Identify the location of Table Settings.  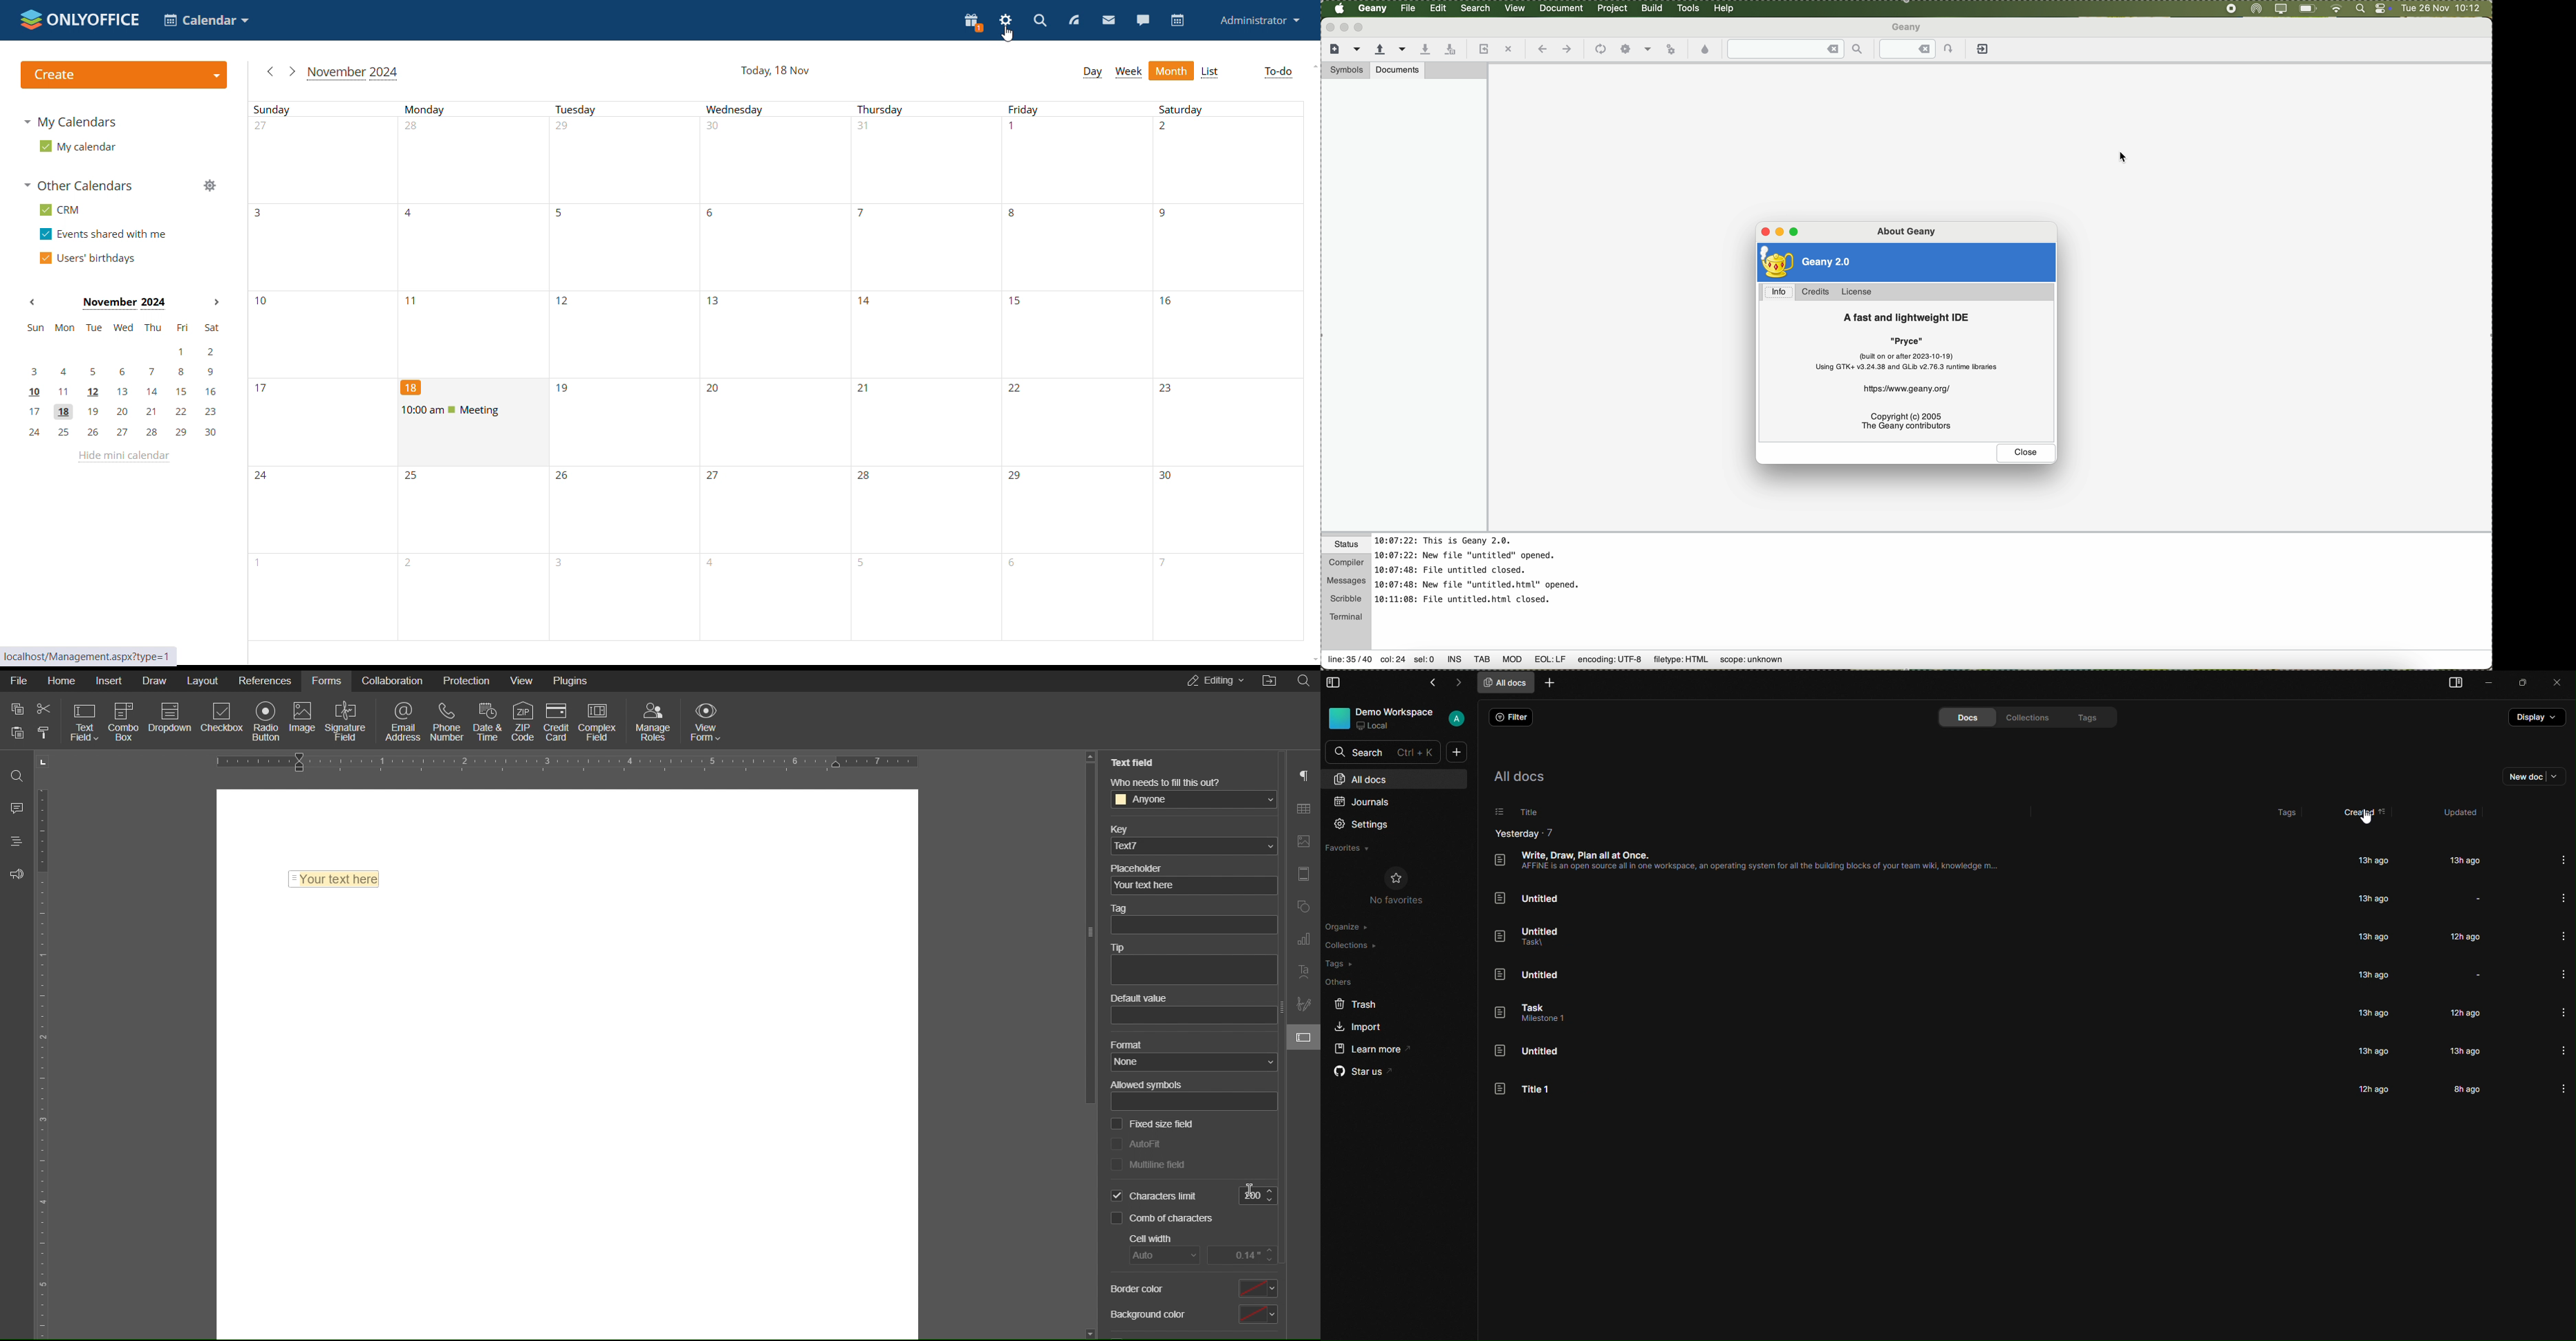
(1304, 809).